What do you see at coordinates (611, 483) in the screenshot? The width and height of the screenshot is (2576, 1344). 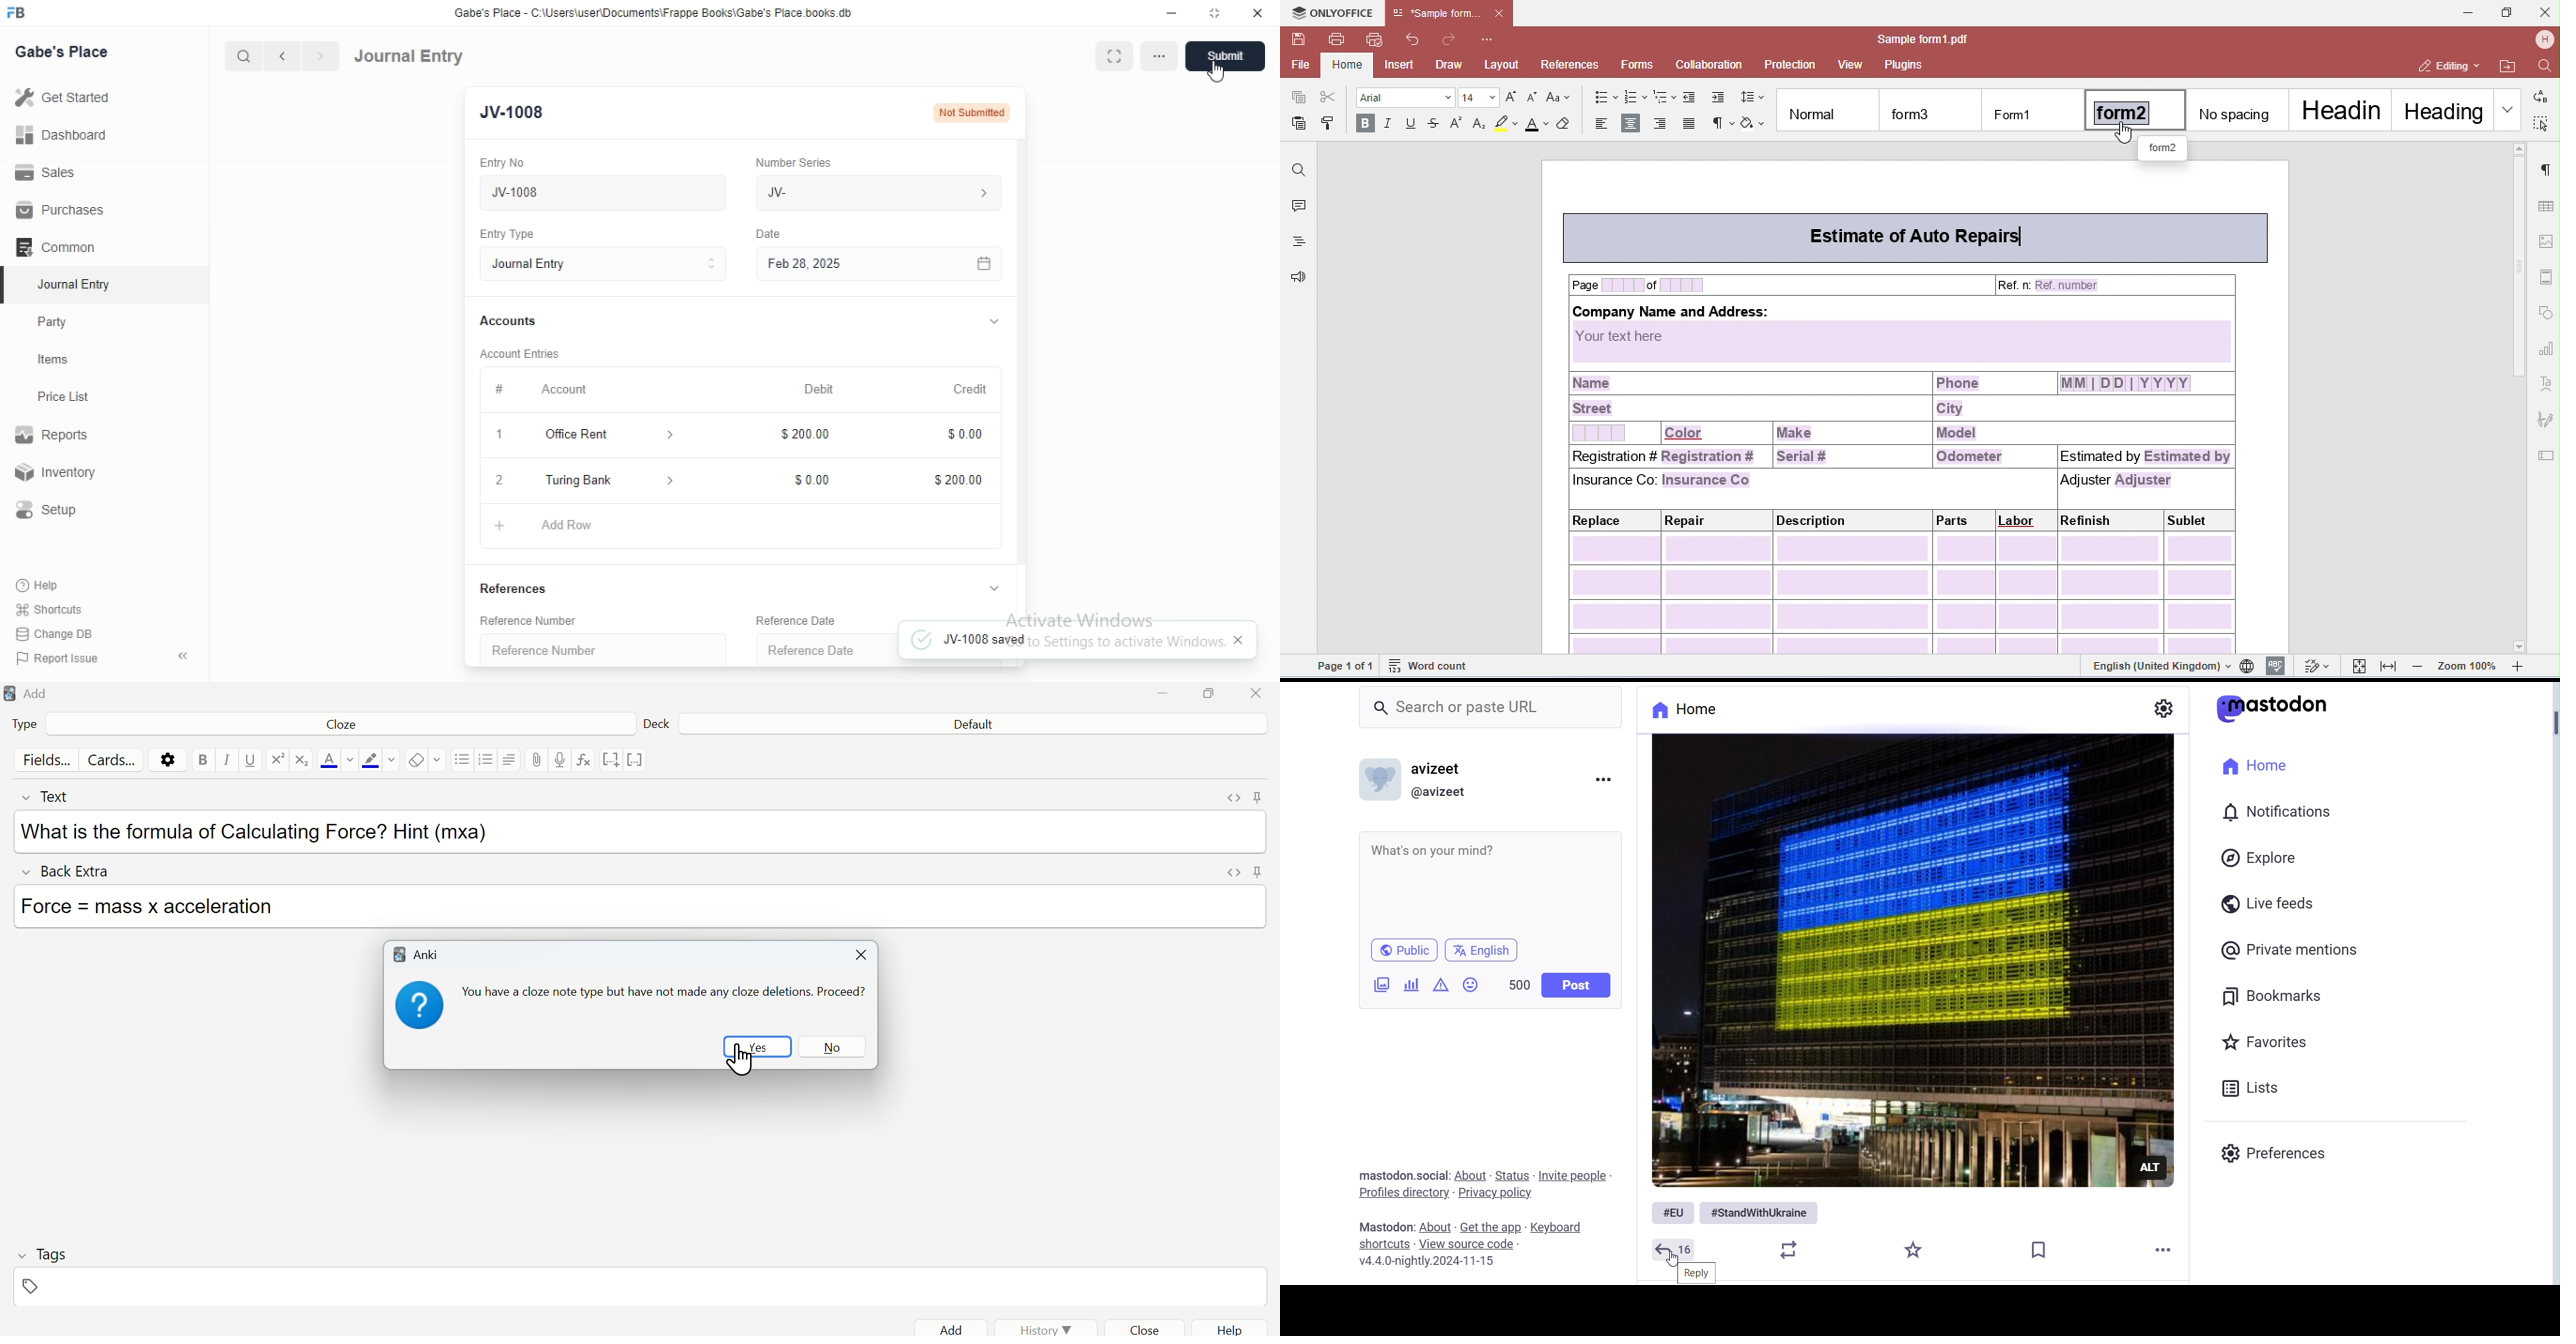 I see `Turing Bank ` at bounding box center [611, 483].